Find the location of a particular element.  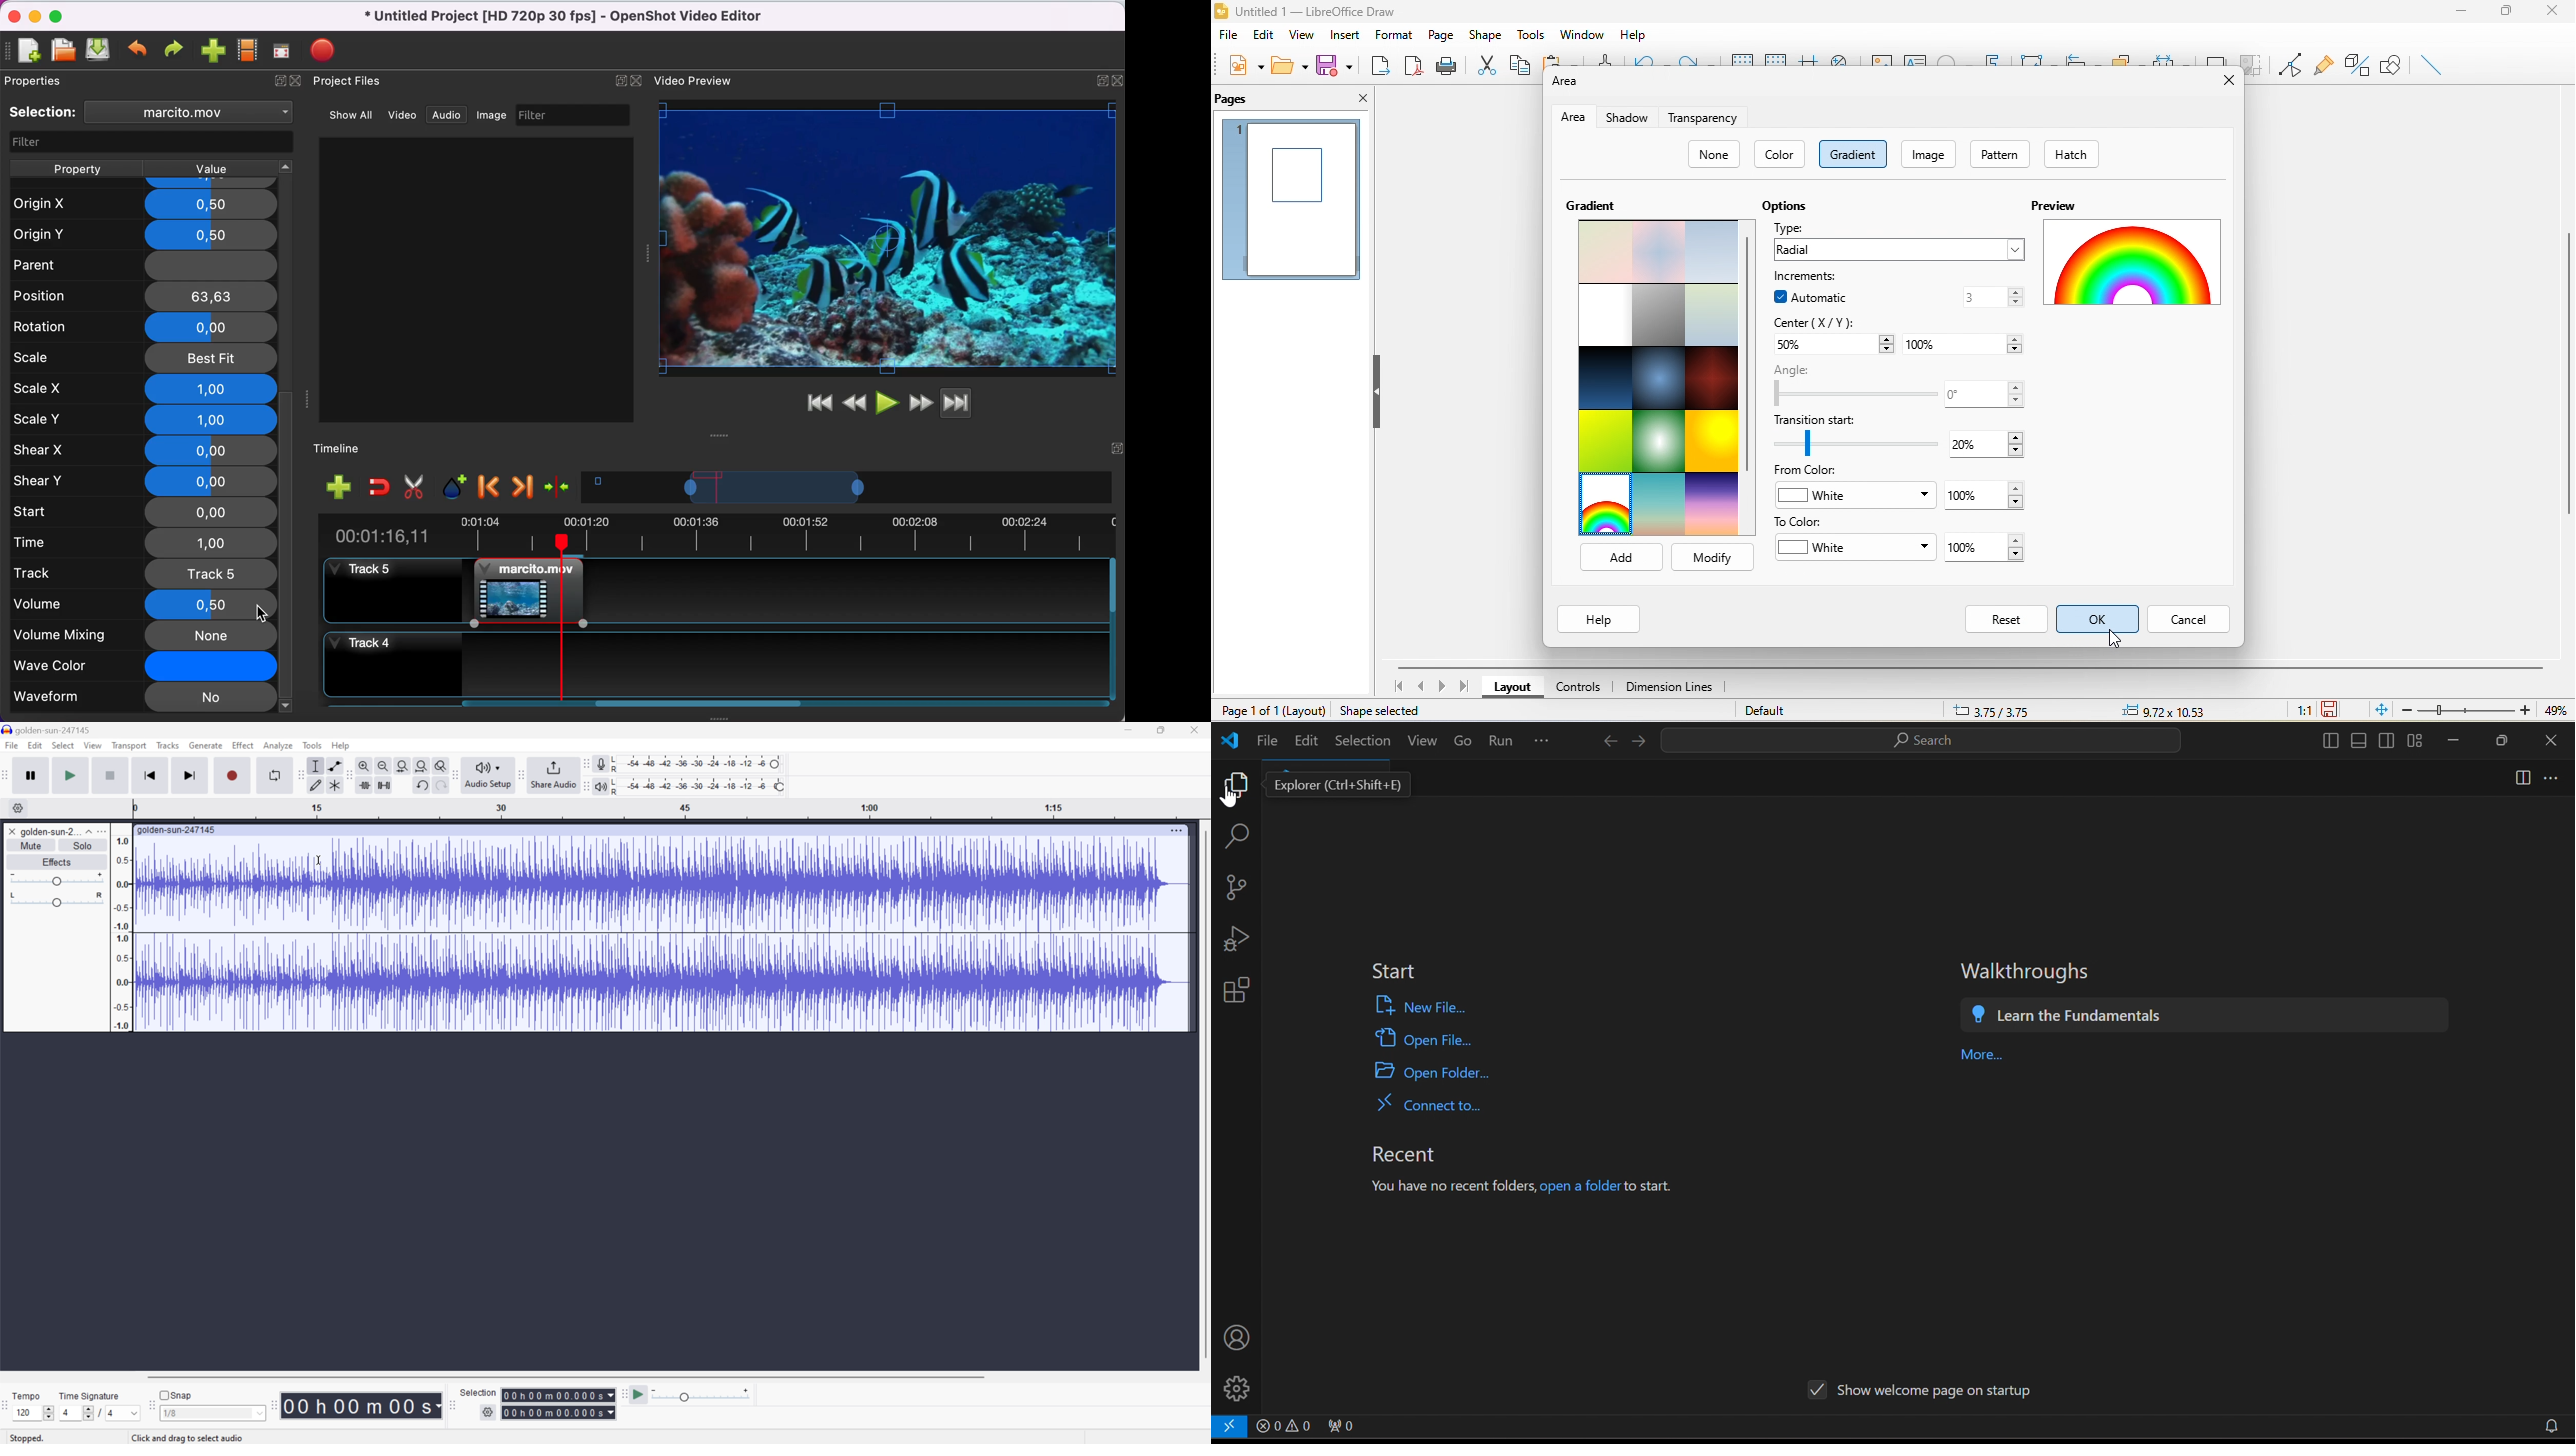

to color is located at coordinates (1802, 522).